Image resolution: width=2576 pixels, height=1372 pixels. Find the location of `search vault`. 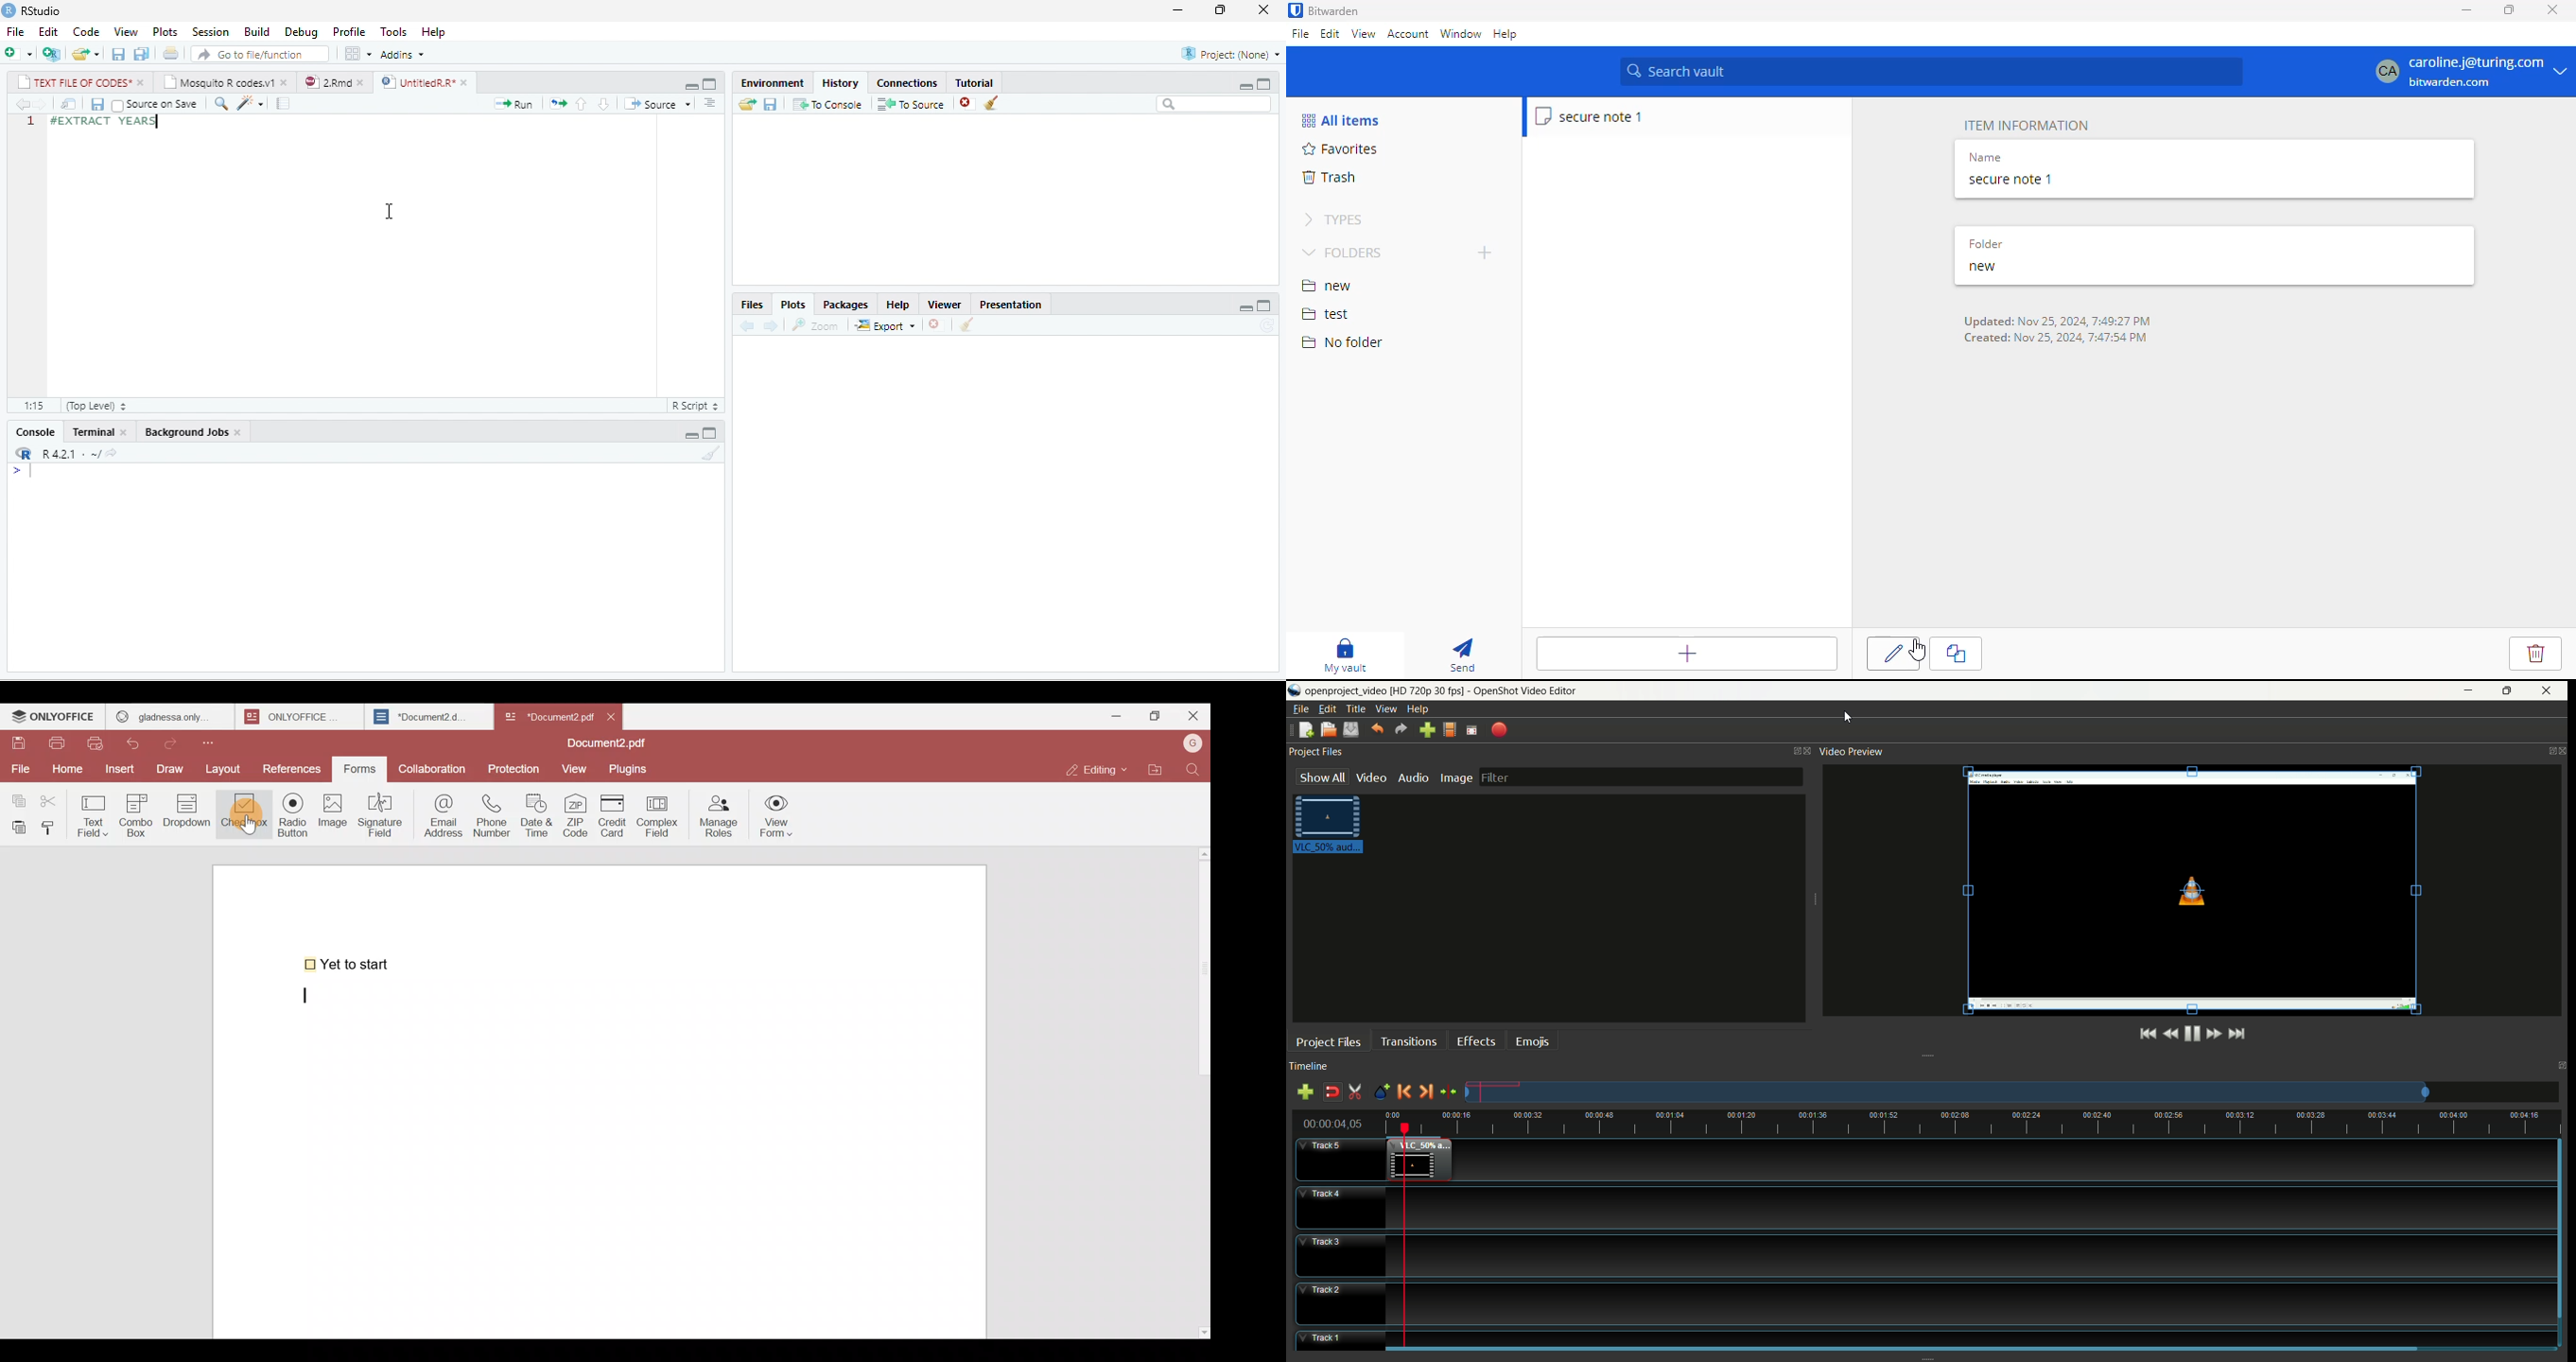

search vault is located at coordinates (1931, 72).